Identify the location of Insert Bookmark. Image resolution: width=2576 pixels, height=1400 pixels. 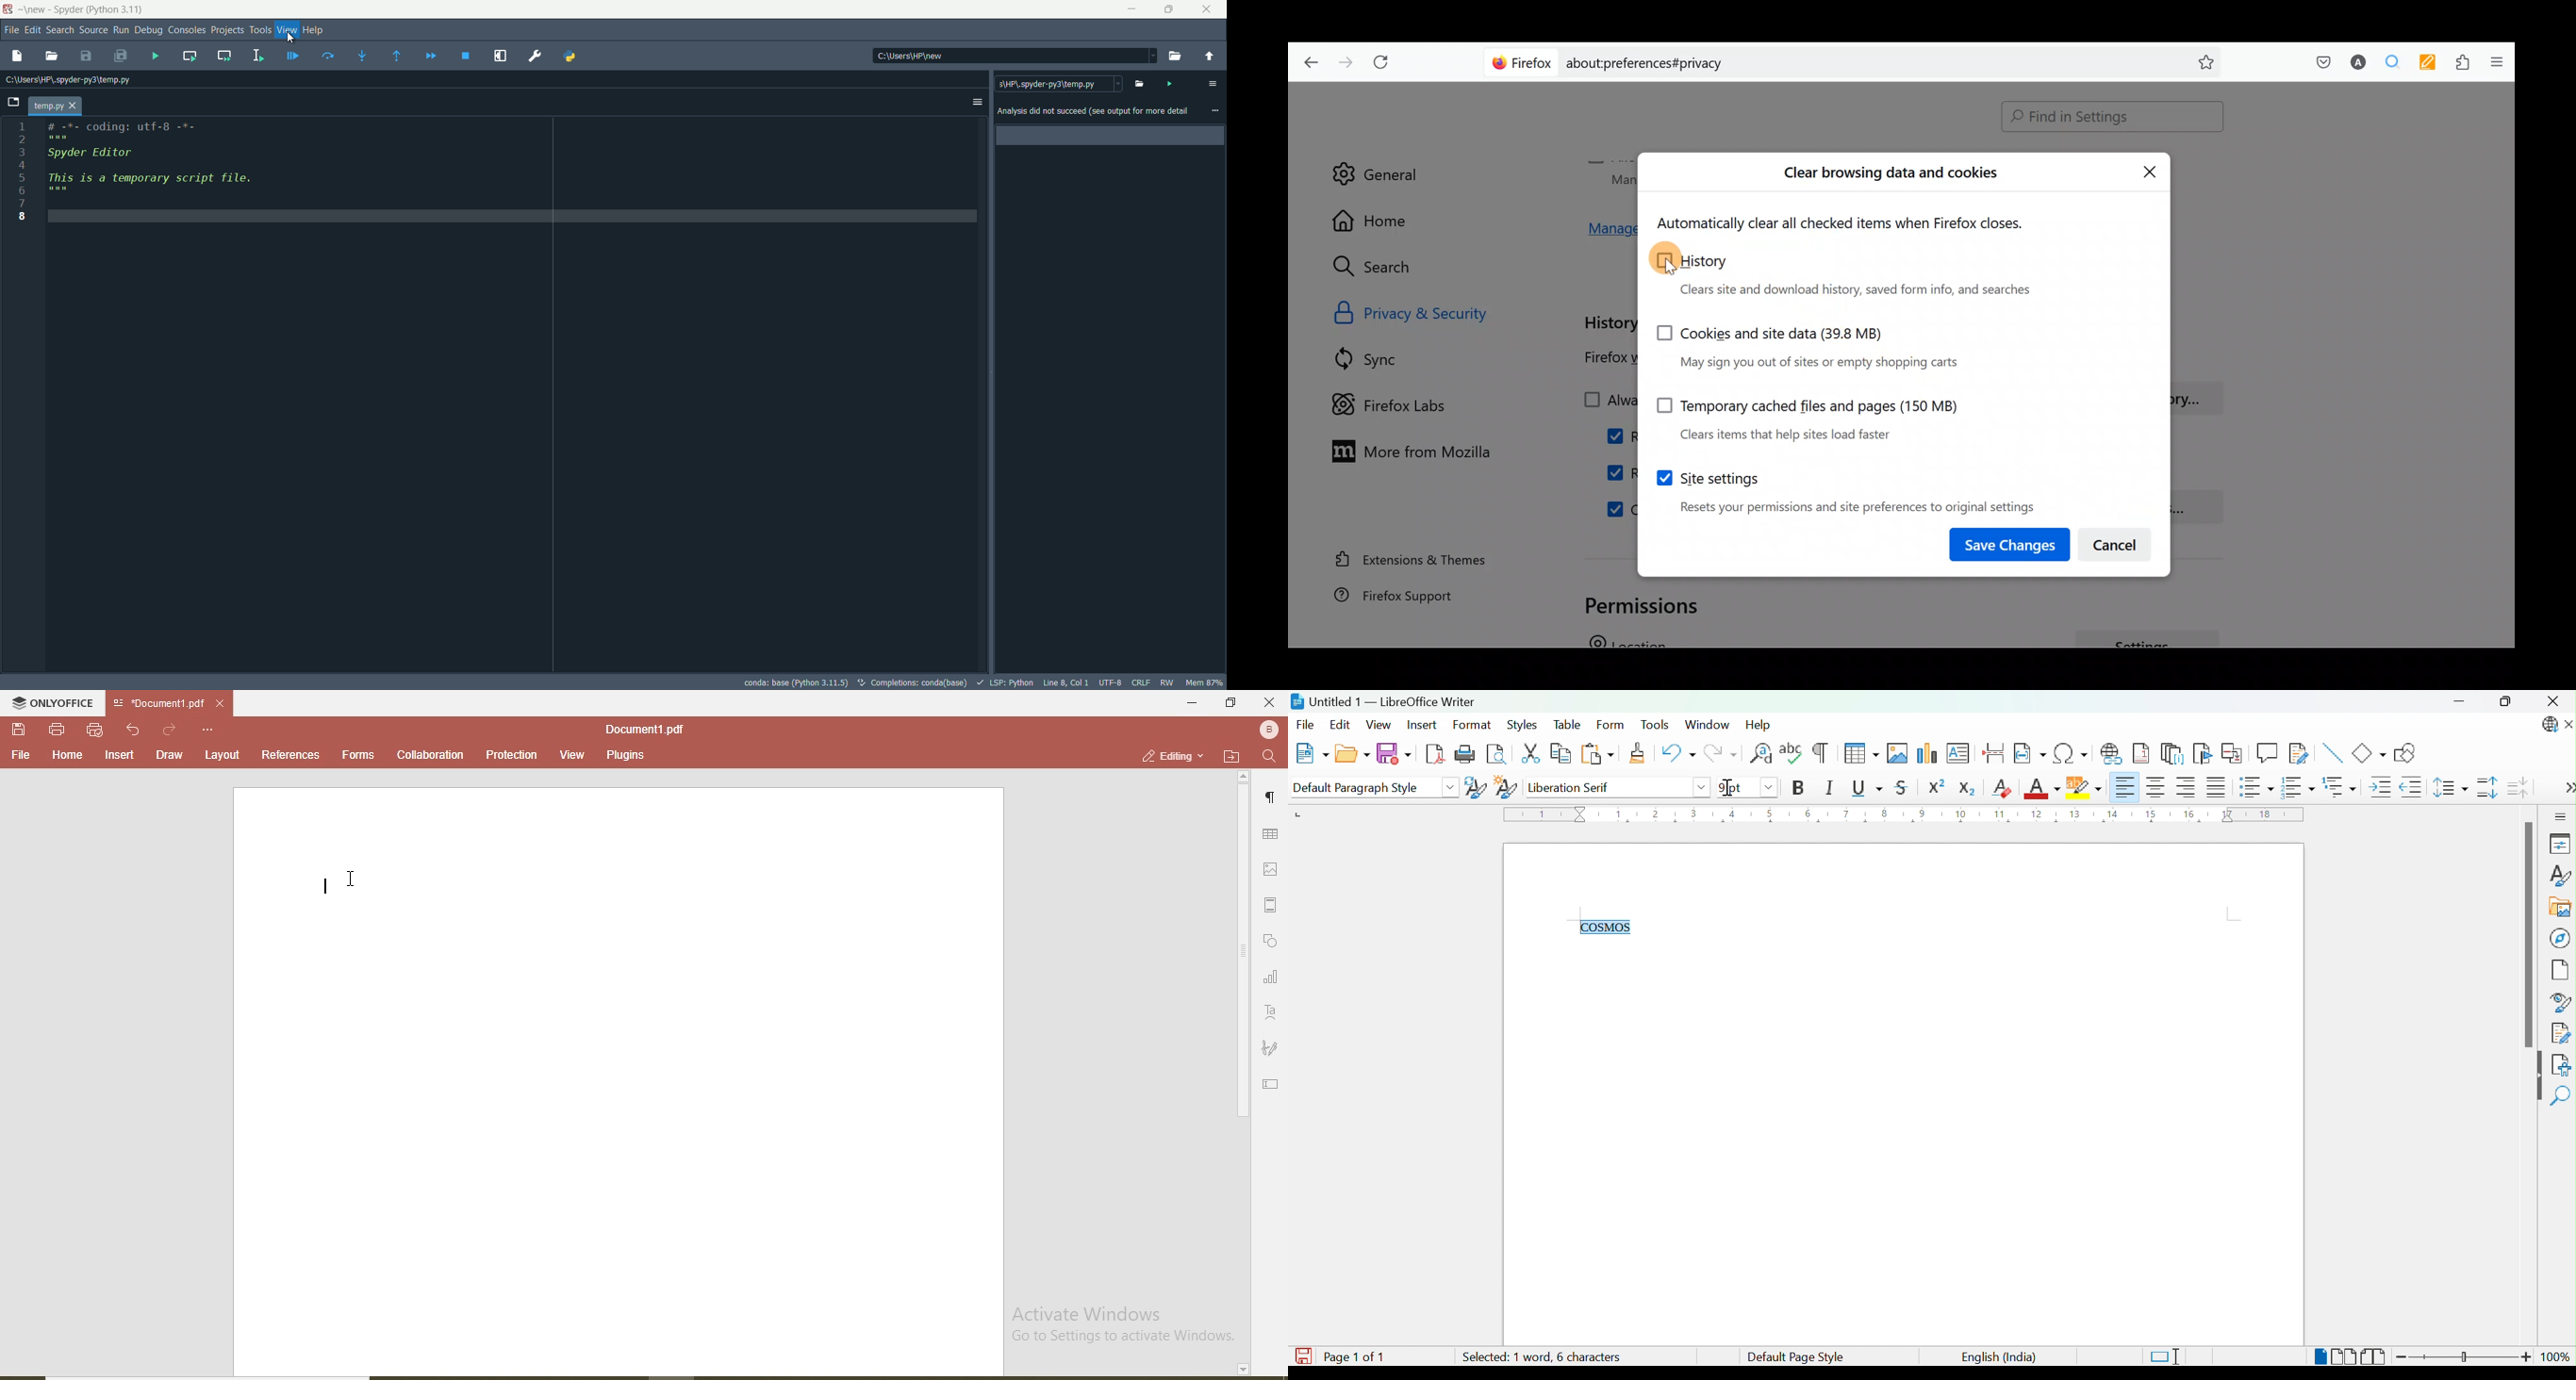
(2203, 754).